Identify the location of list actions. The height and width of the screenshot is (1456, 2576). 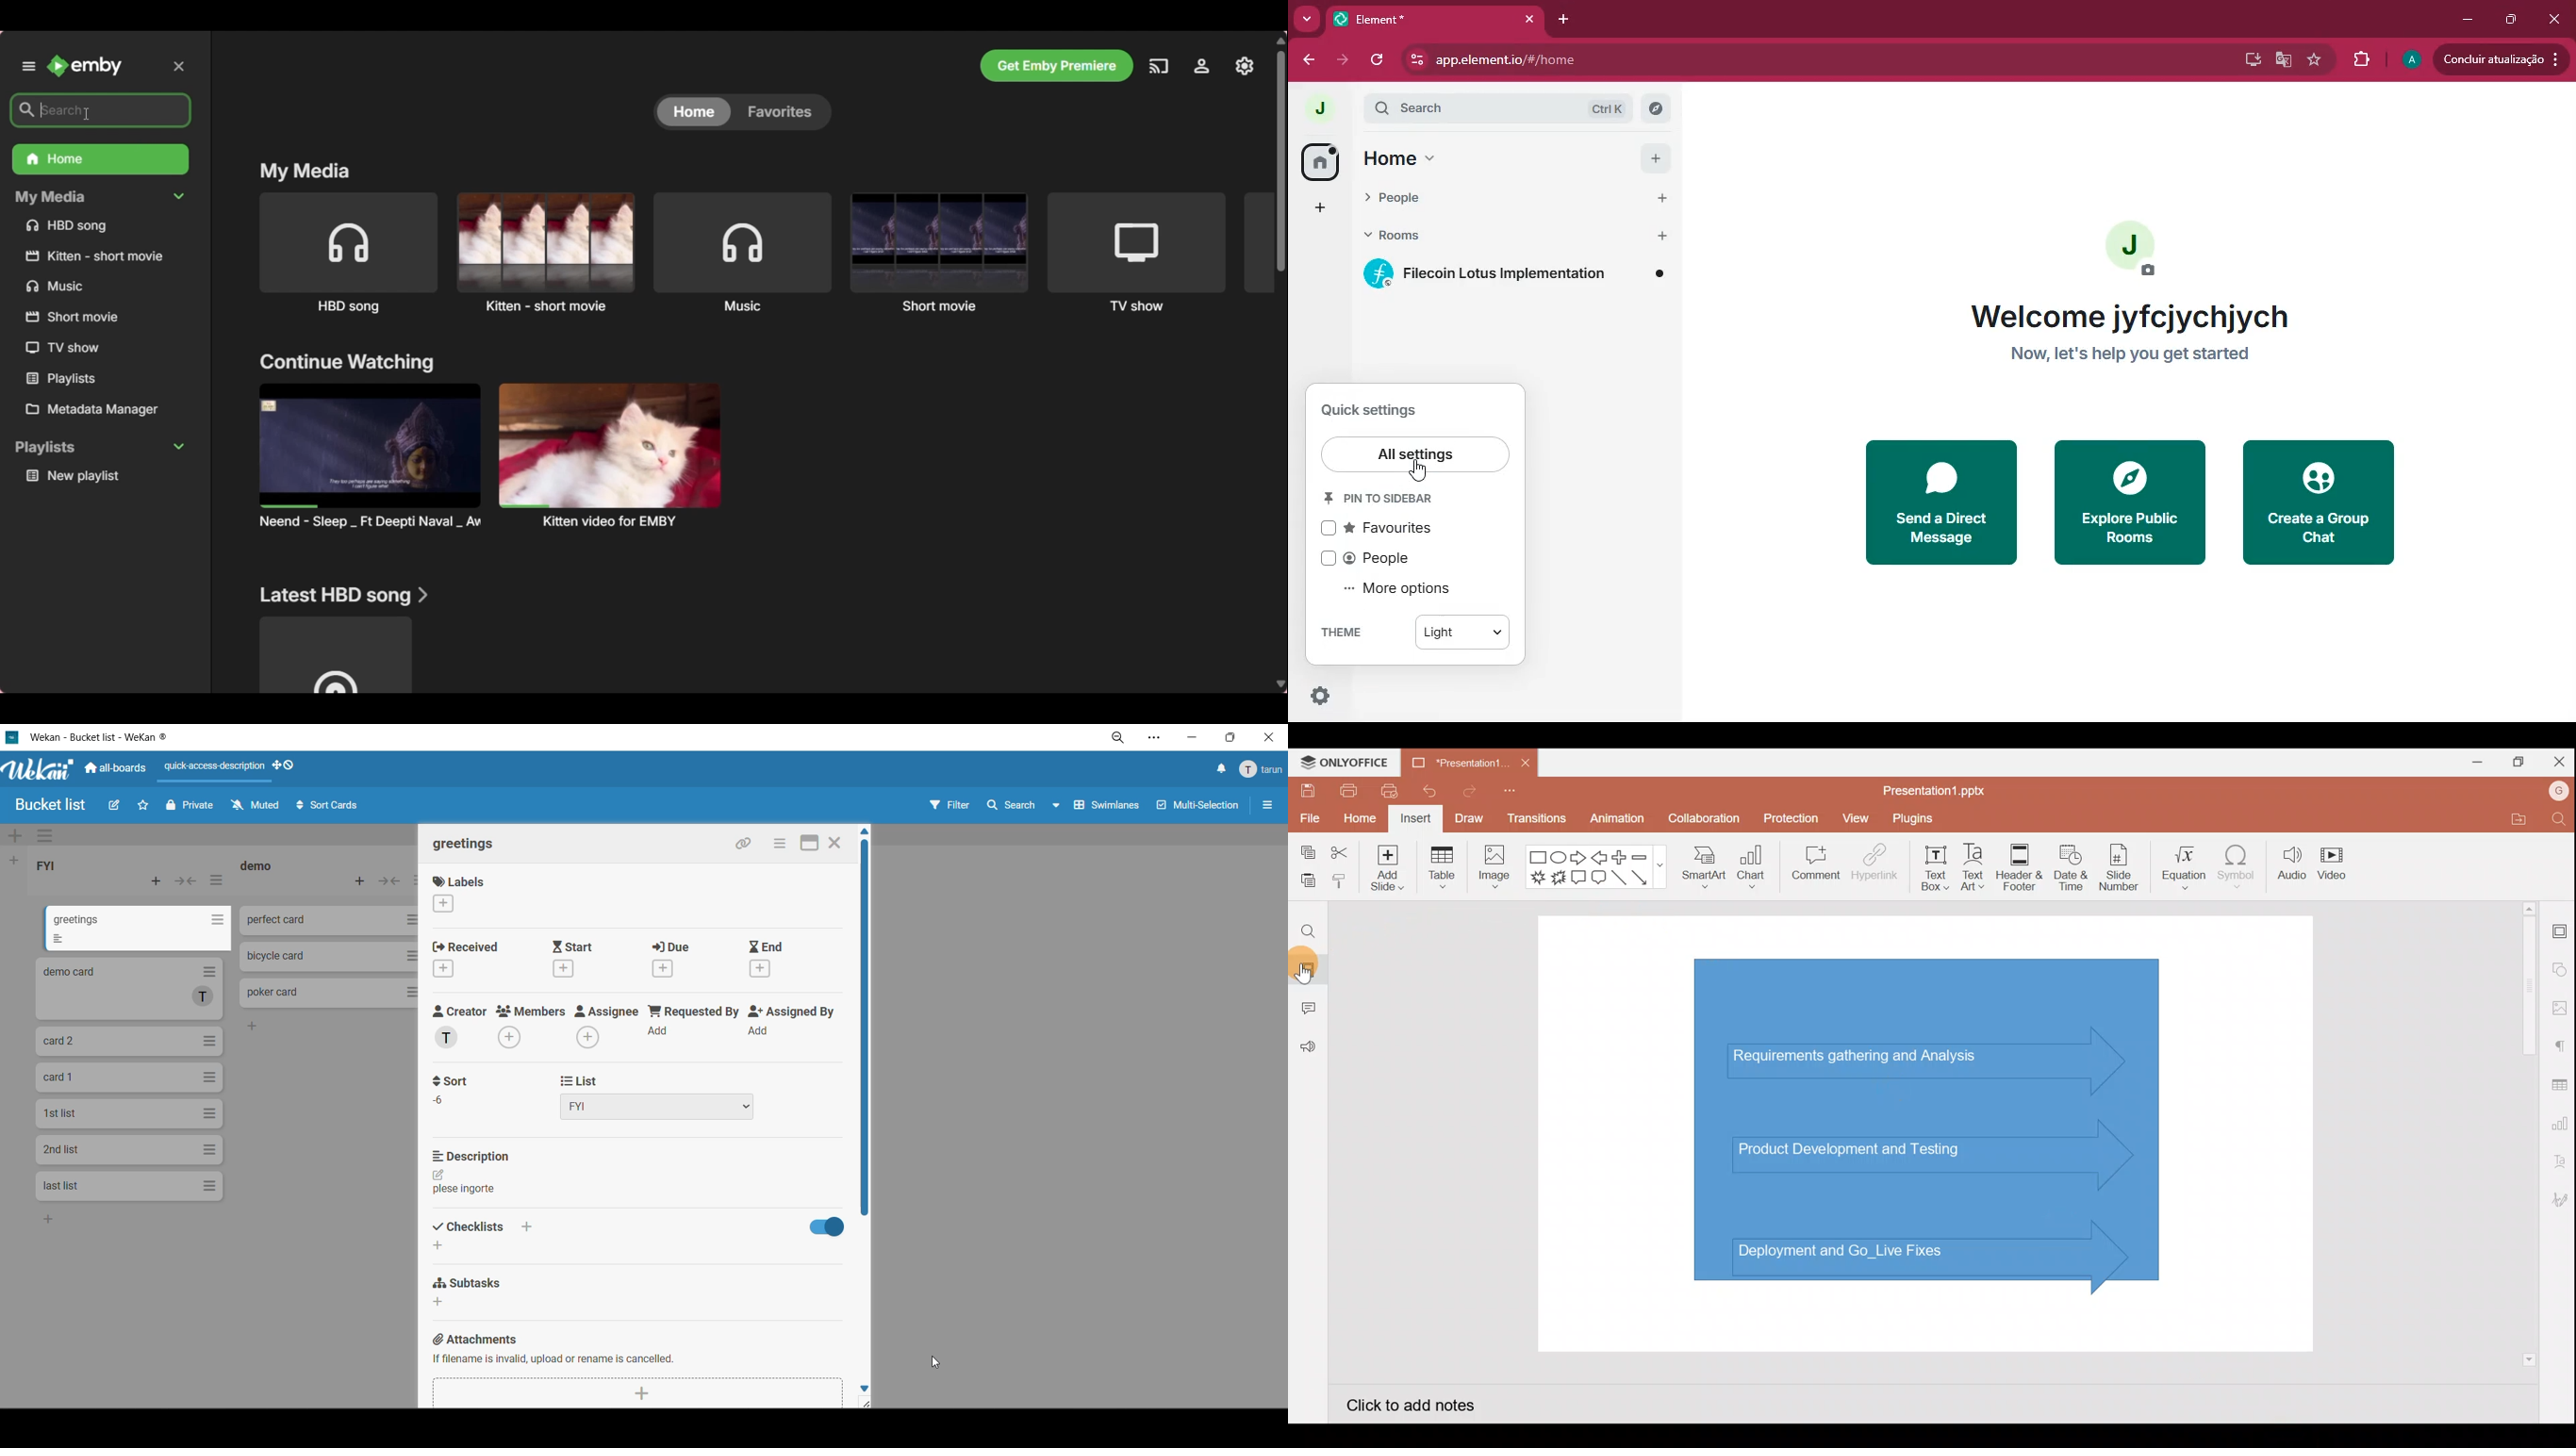
(218, 884).